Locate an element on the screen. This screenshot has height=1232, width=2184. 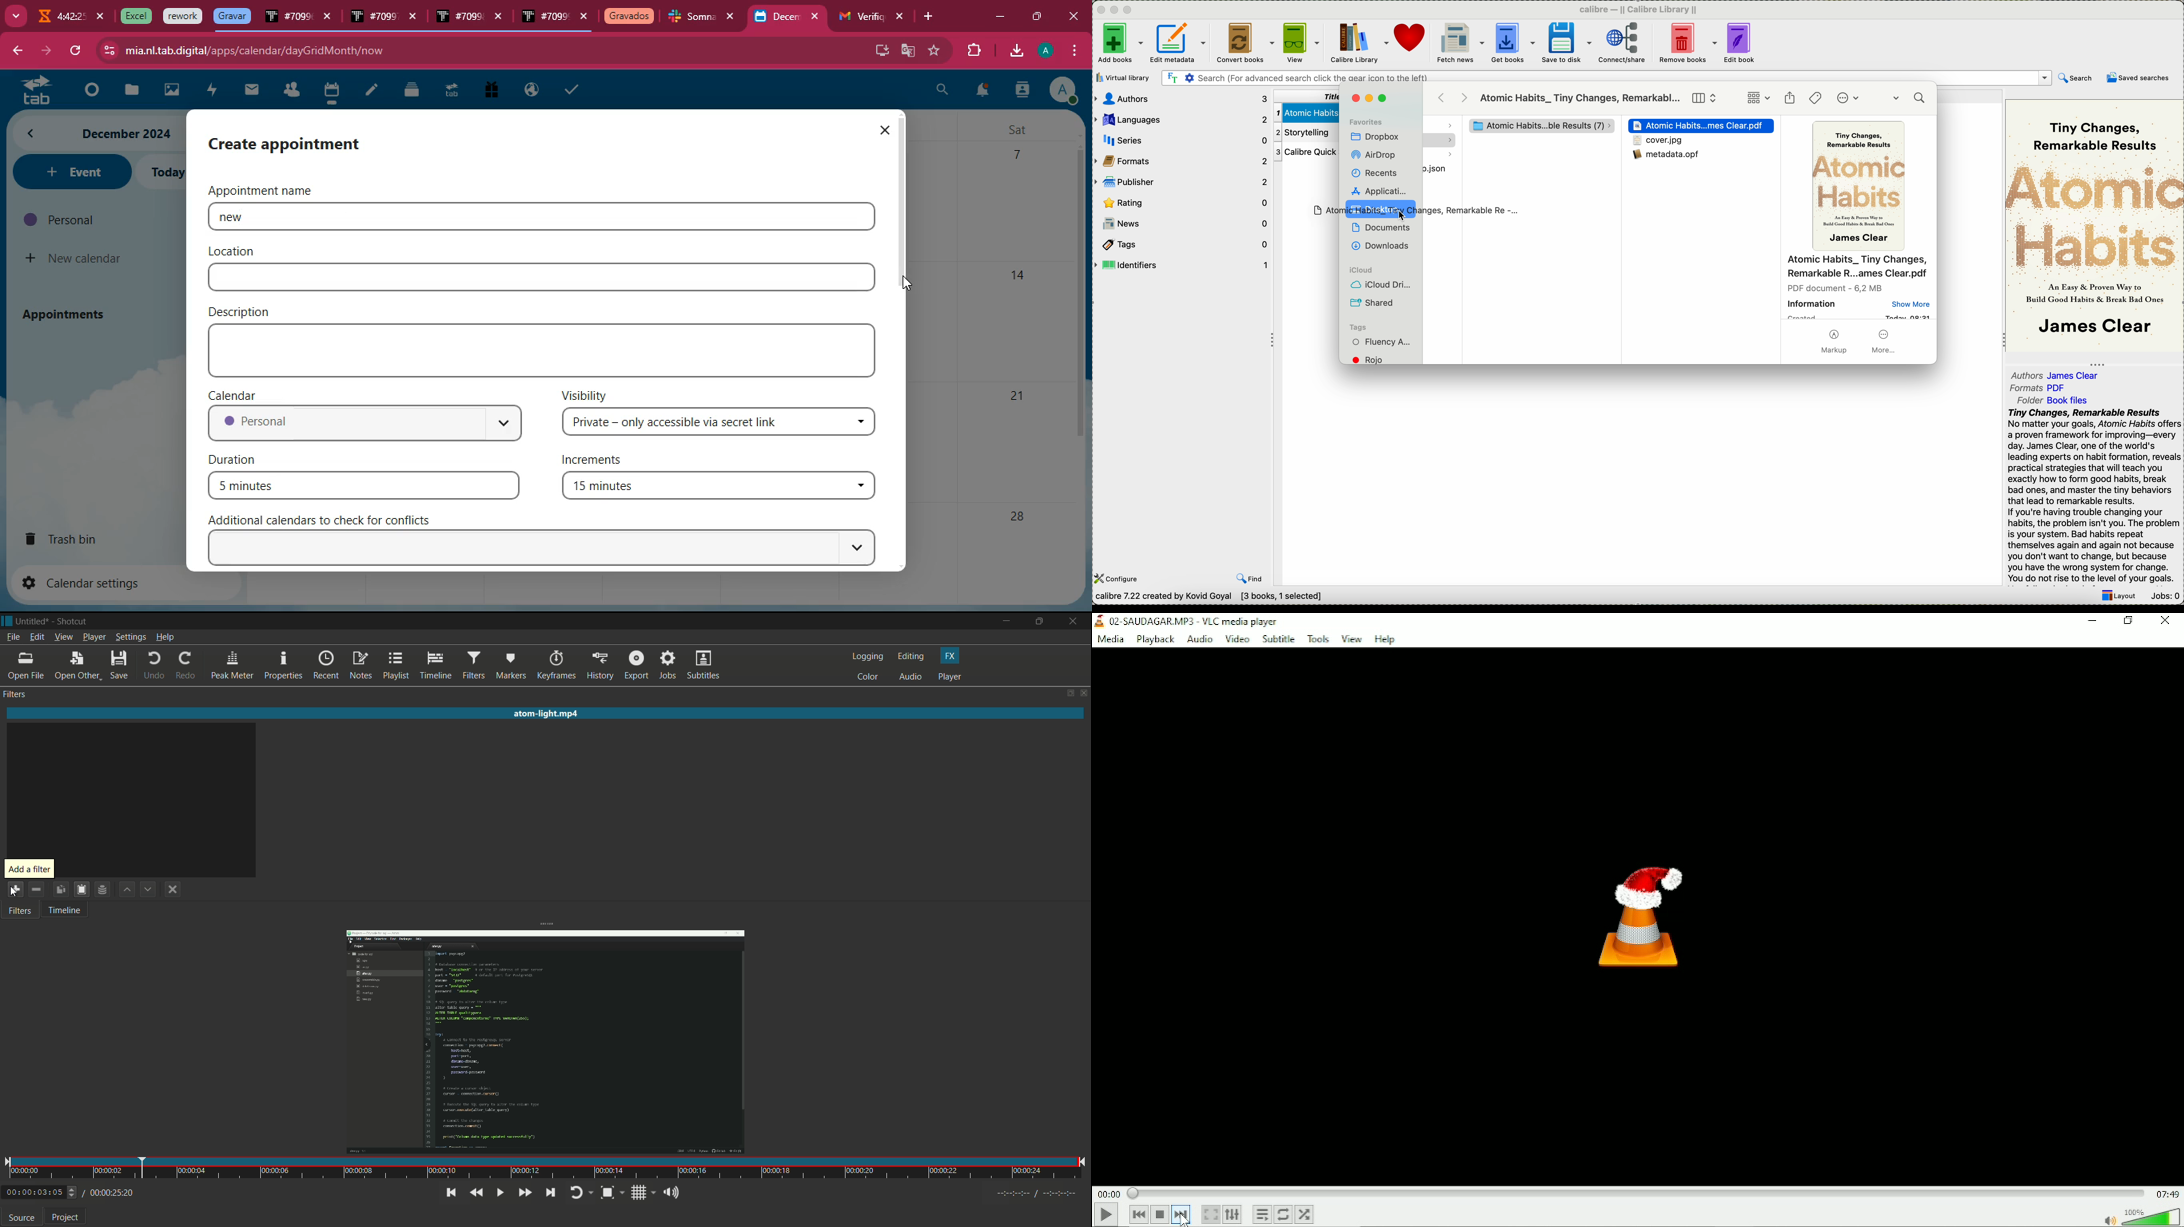
mail is located at coordinates (252, 90).